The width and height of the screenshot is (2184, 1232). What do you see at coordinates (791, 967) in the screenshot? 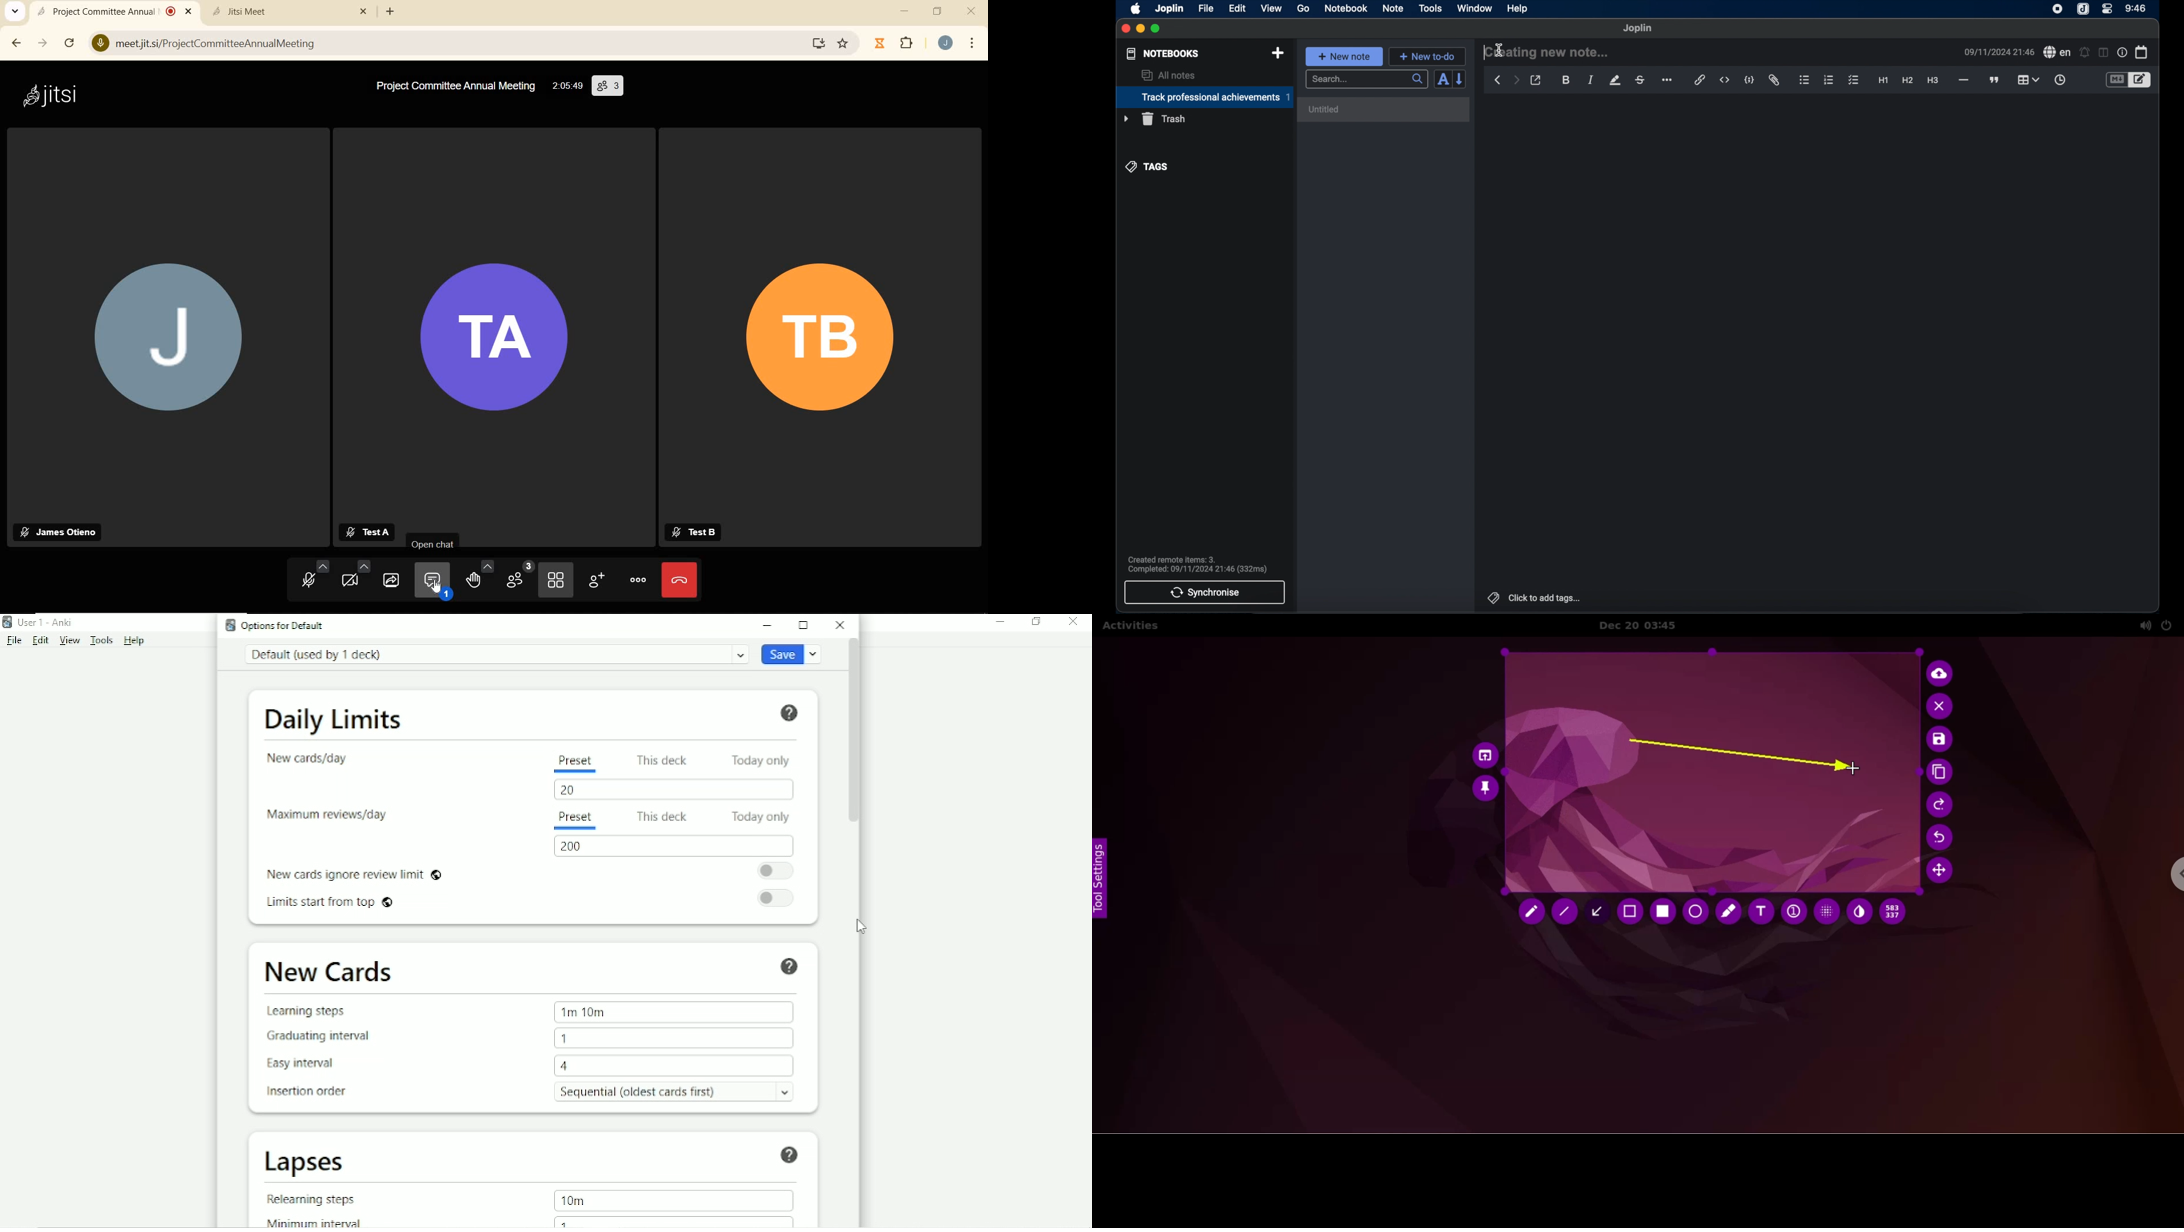
I see `Help` at bounding box center [791, 967].